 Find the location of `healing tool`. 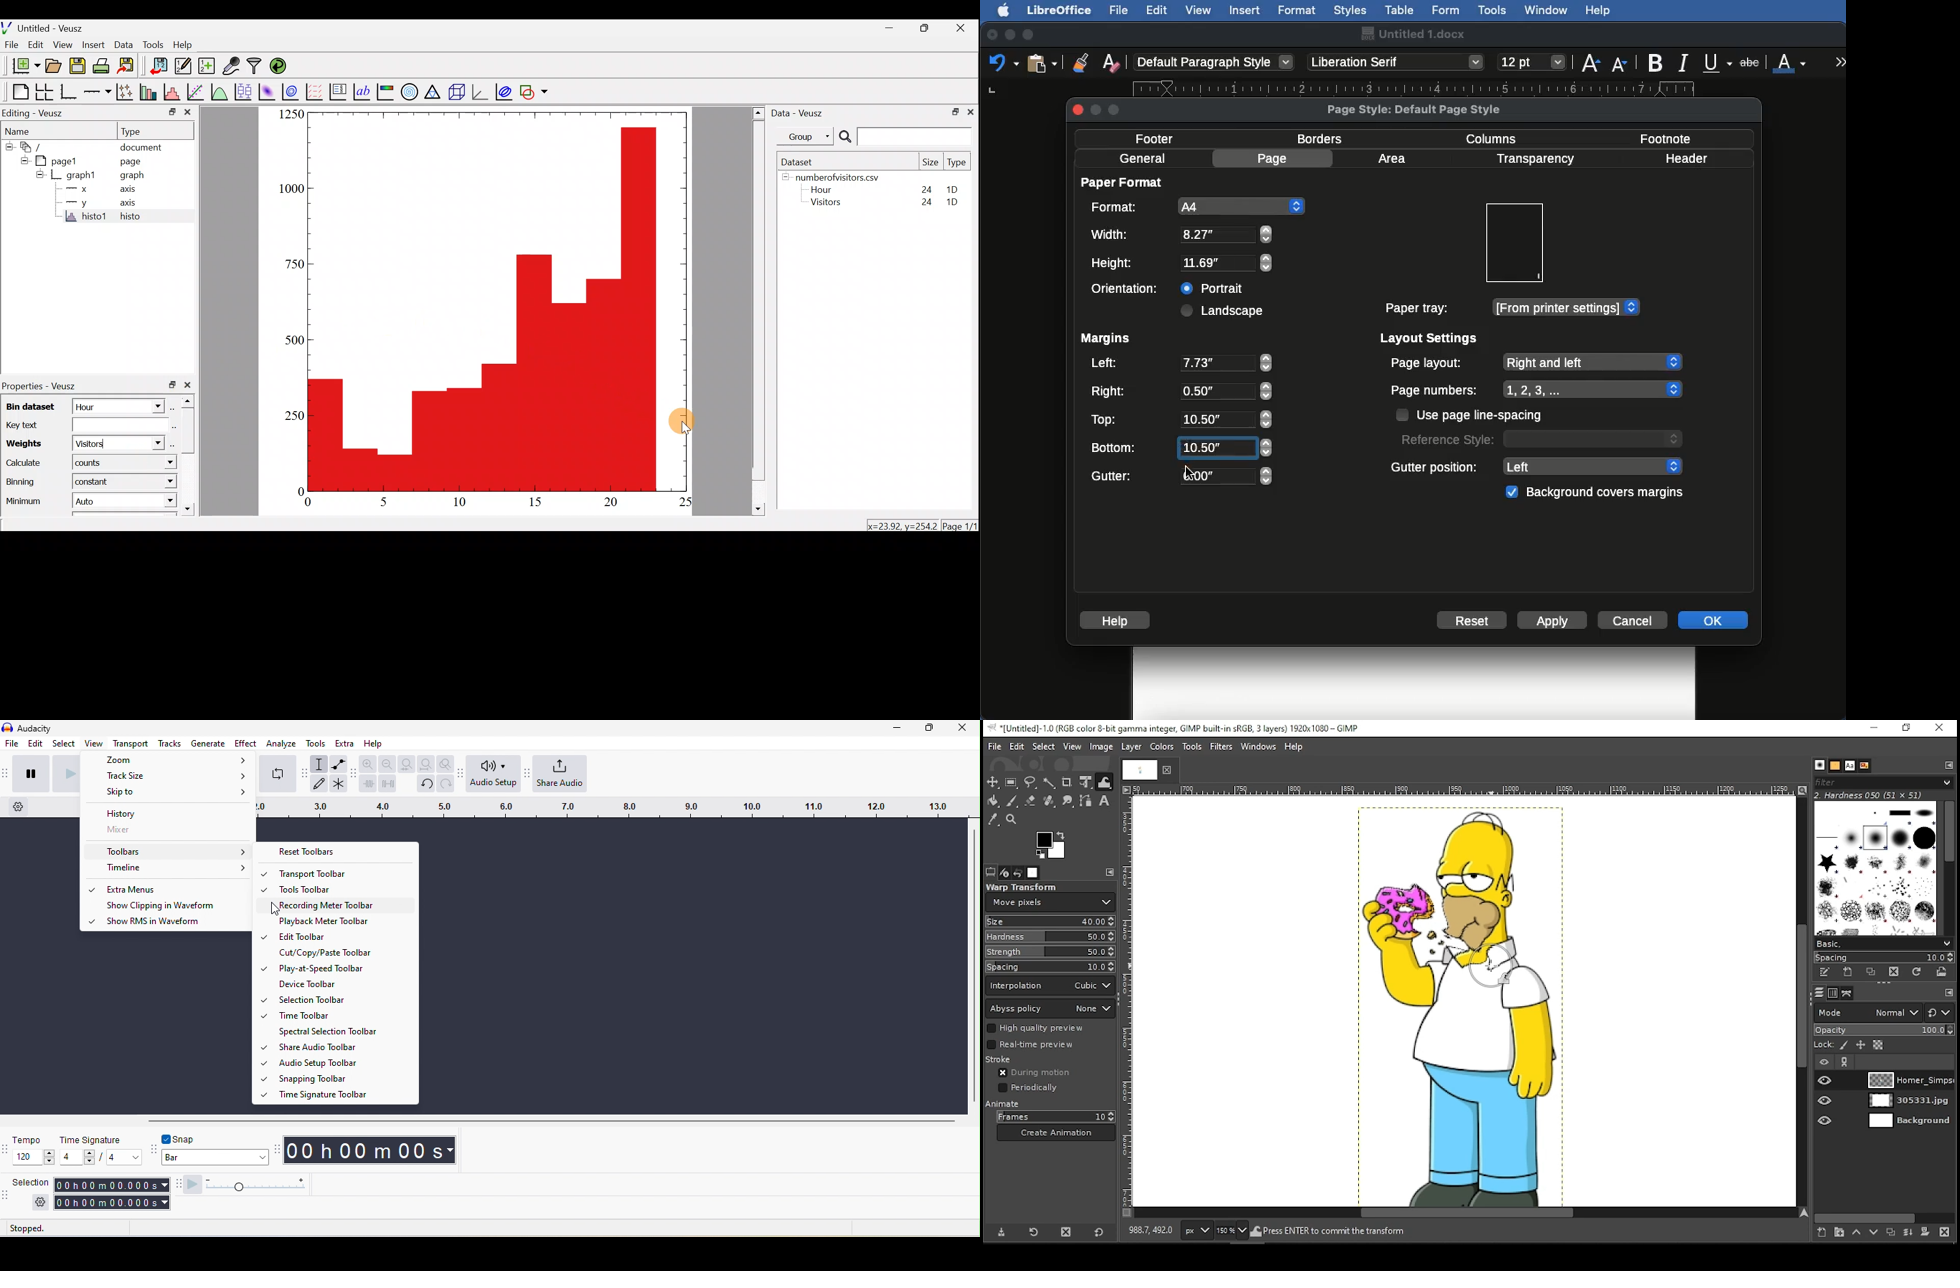

healing tool is located at coordinates (1050, 801).